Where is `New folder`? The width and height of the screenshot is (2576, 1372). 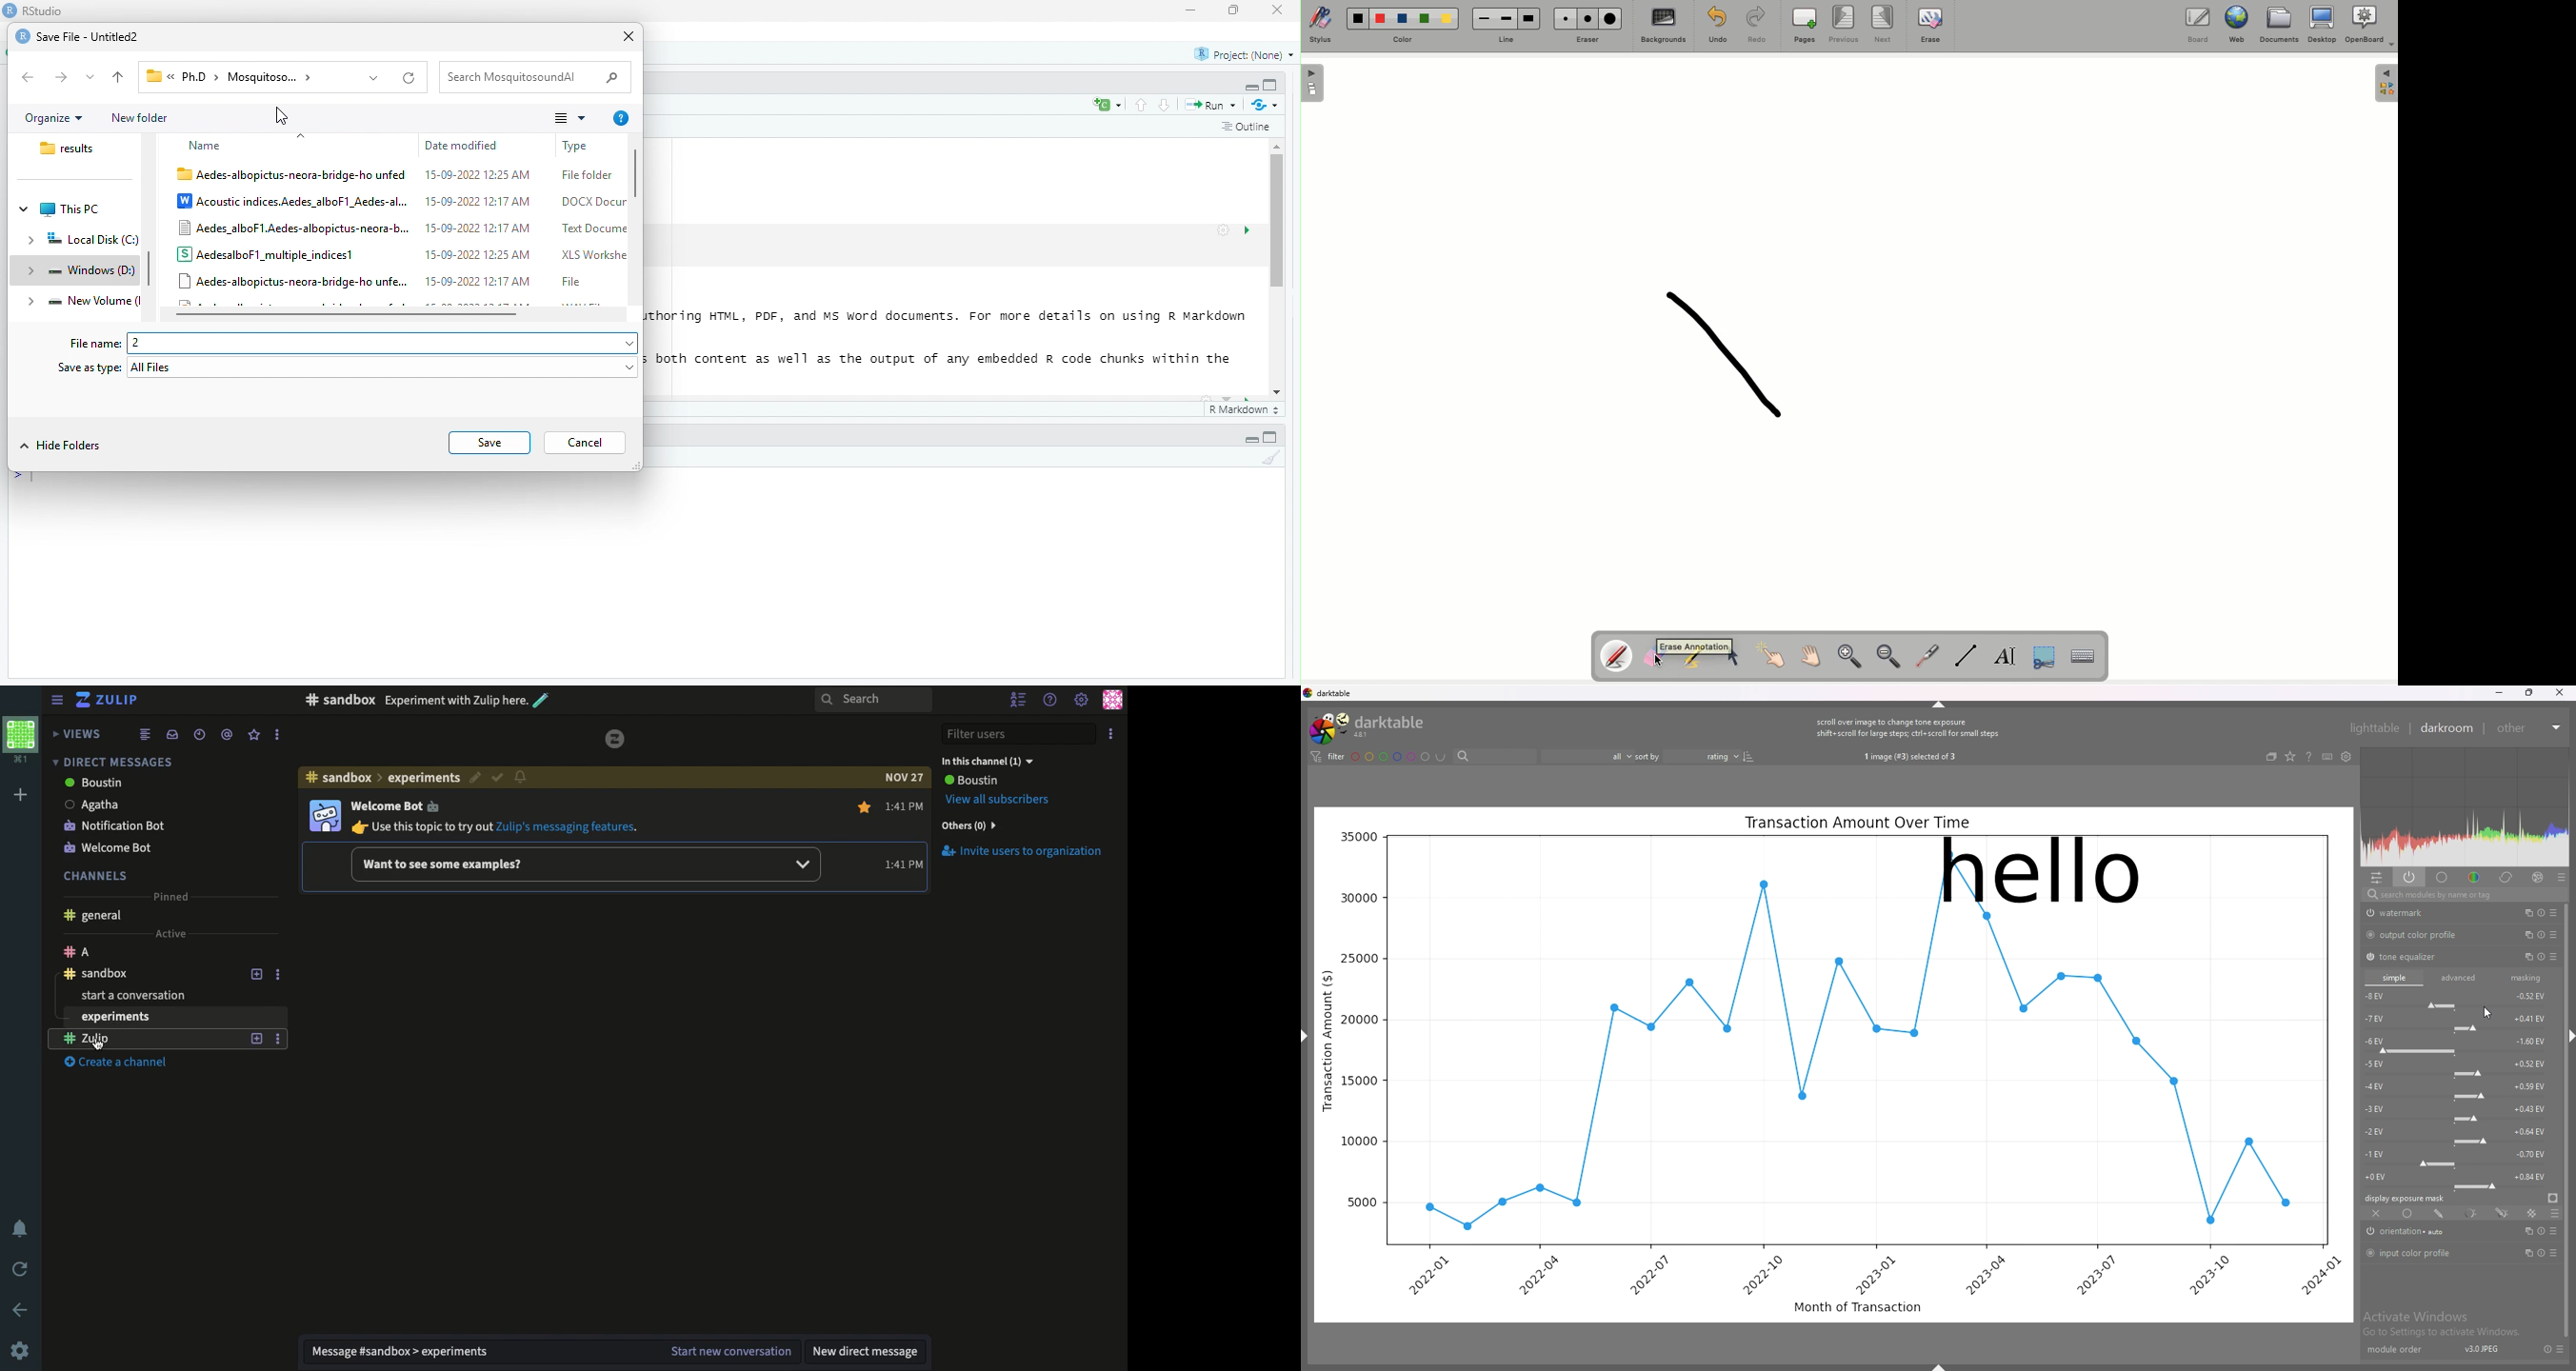 New folder is located at coordinates (139, 119).